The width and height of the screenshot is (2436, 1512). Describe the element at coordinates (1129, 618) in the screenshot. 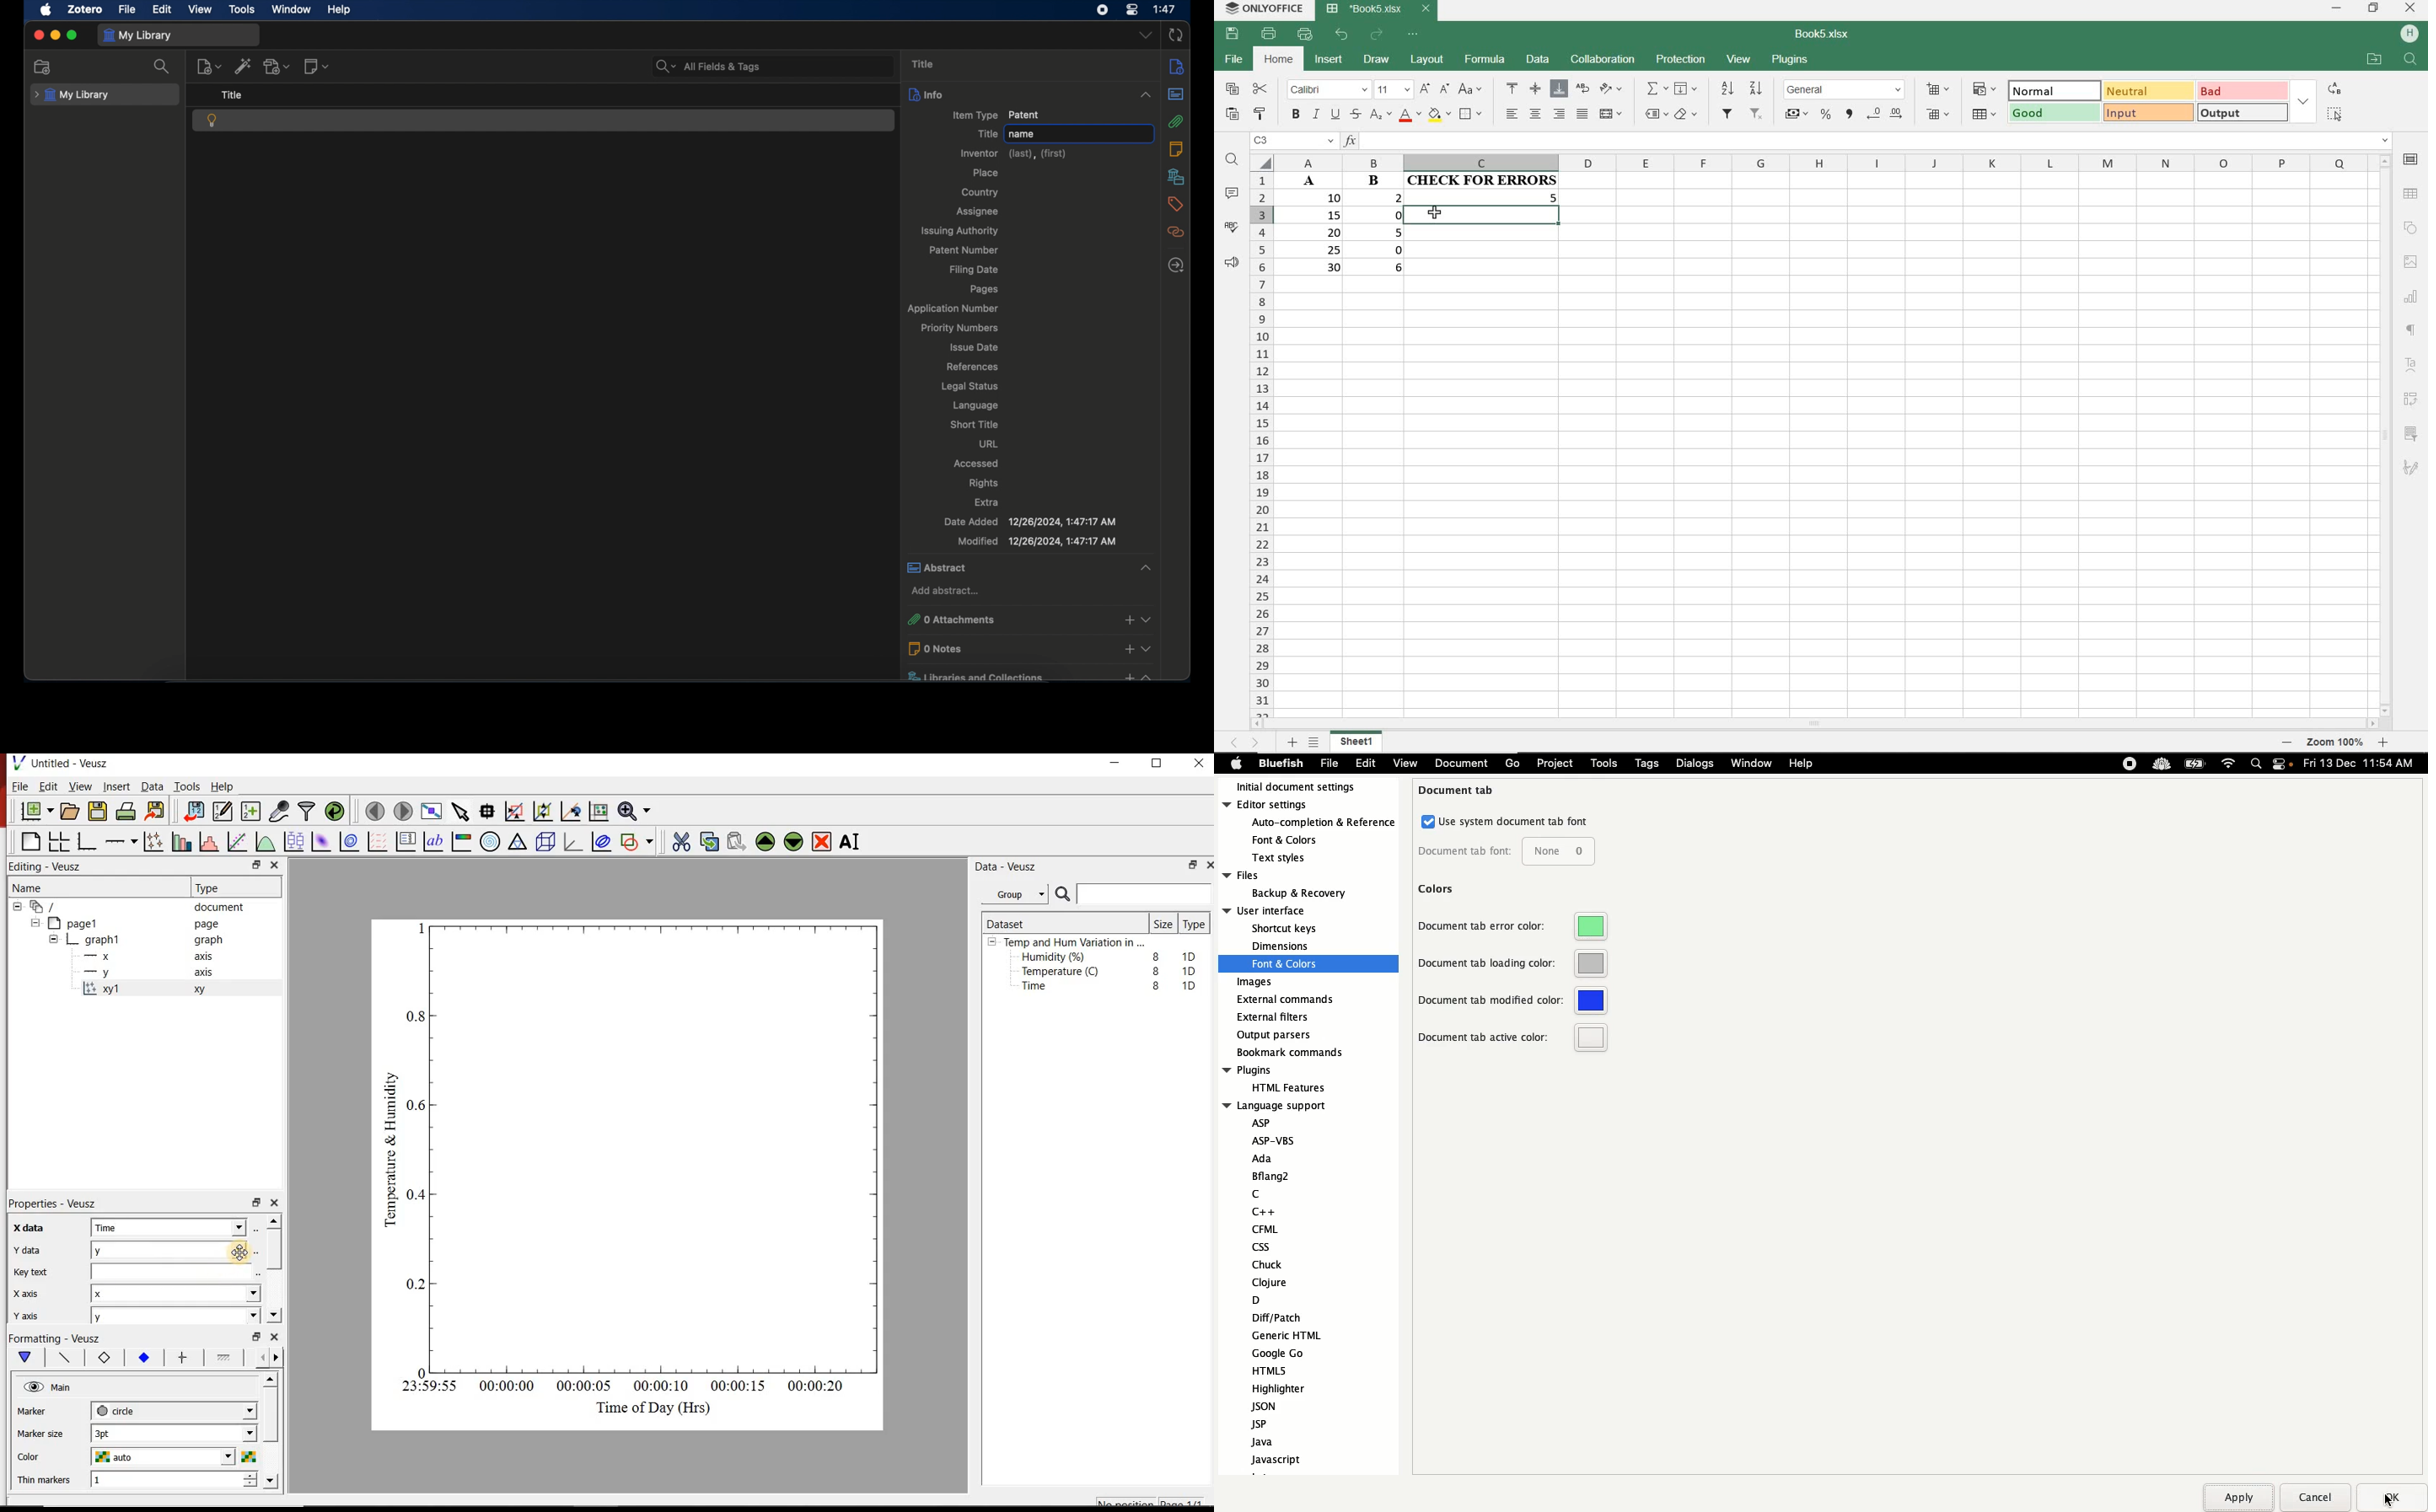

I see `add` at that location.